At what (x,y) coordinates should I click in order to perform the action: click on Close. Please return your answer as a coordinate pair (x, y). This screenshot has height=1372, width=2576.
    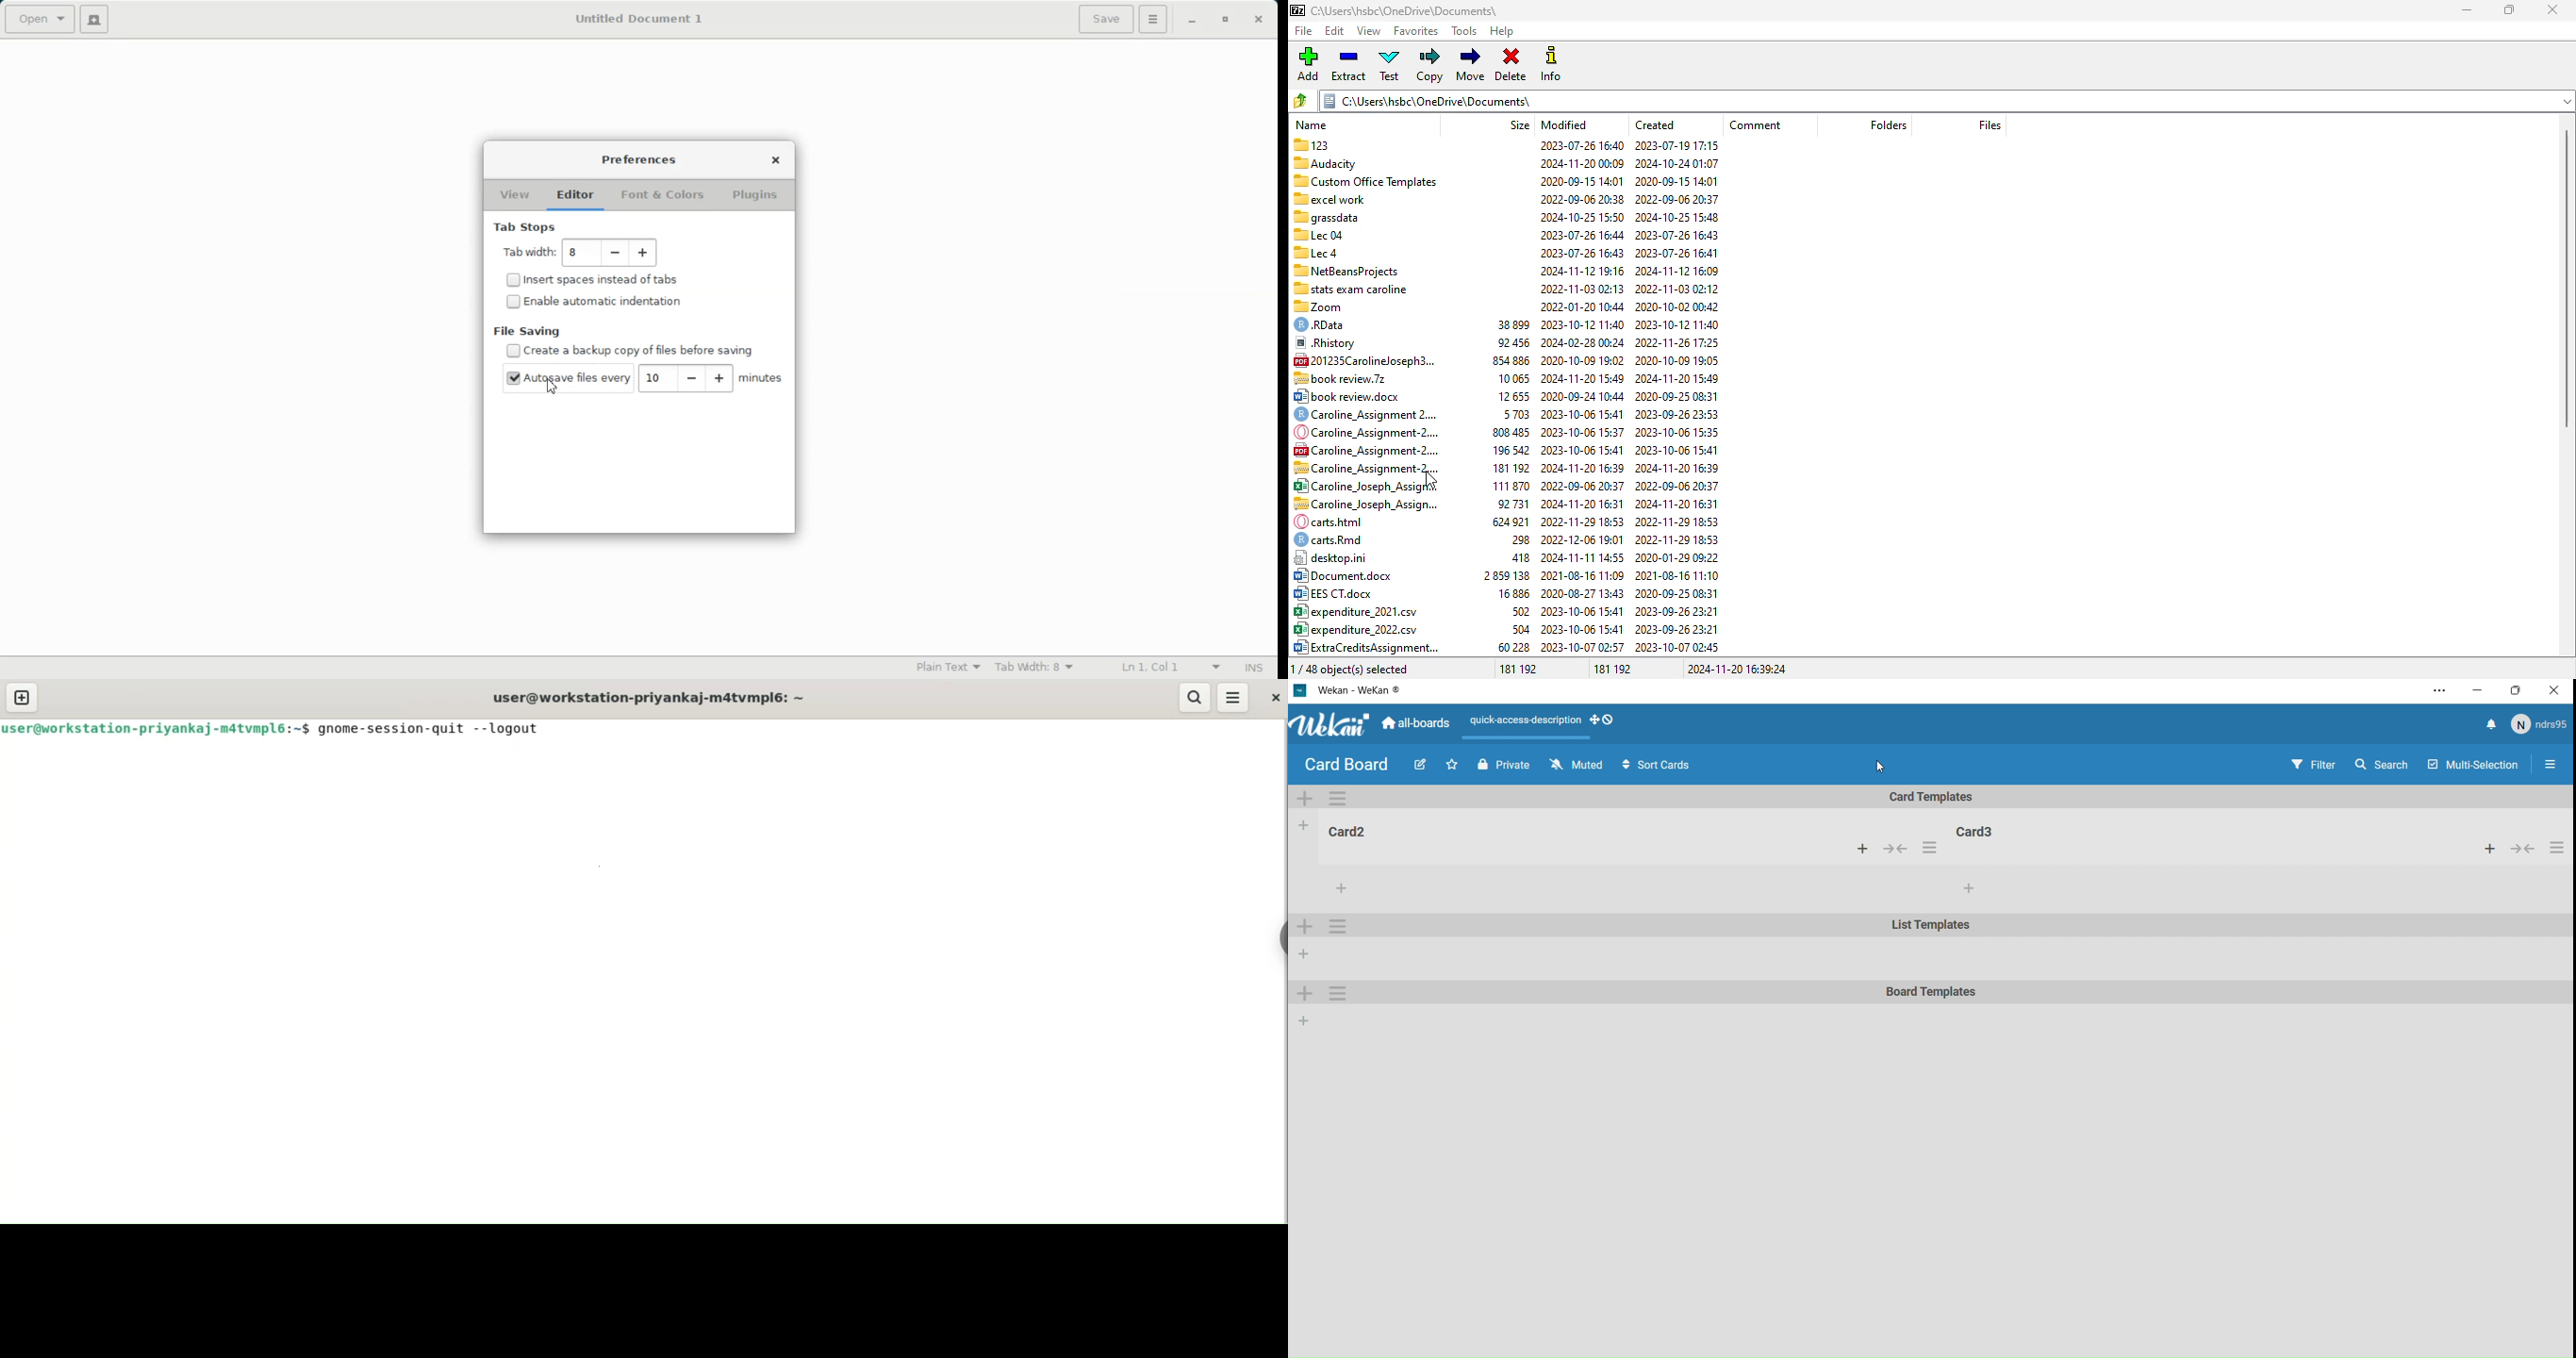
    Looking at the image, I should click on (2556, 689).